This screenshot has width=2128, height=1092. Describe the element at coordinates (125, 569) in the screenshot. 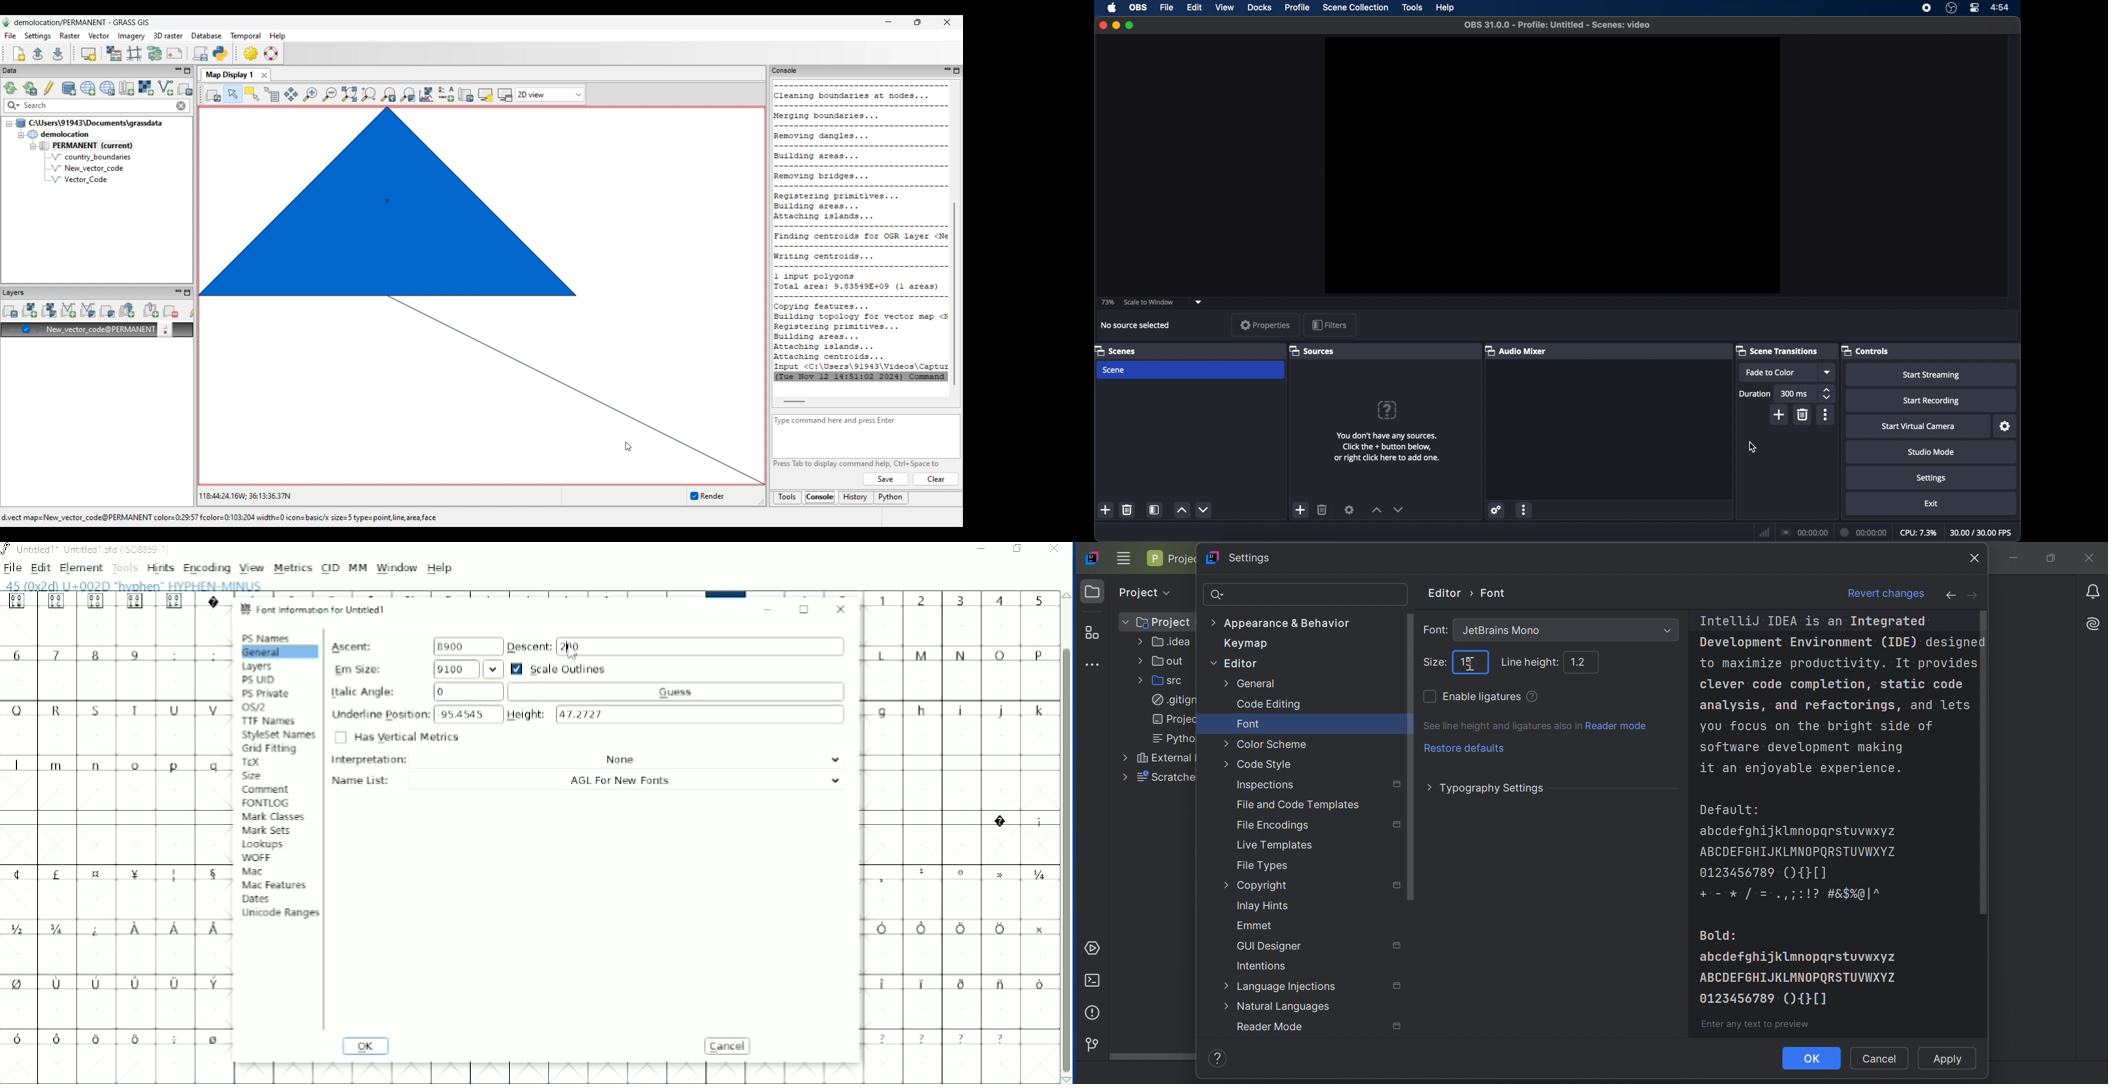

I see `Tools` at that location.